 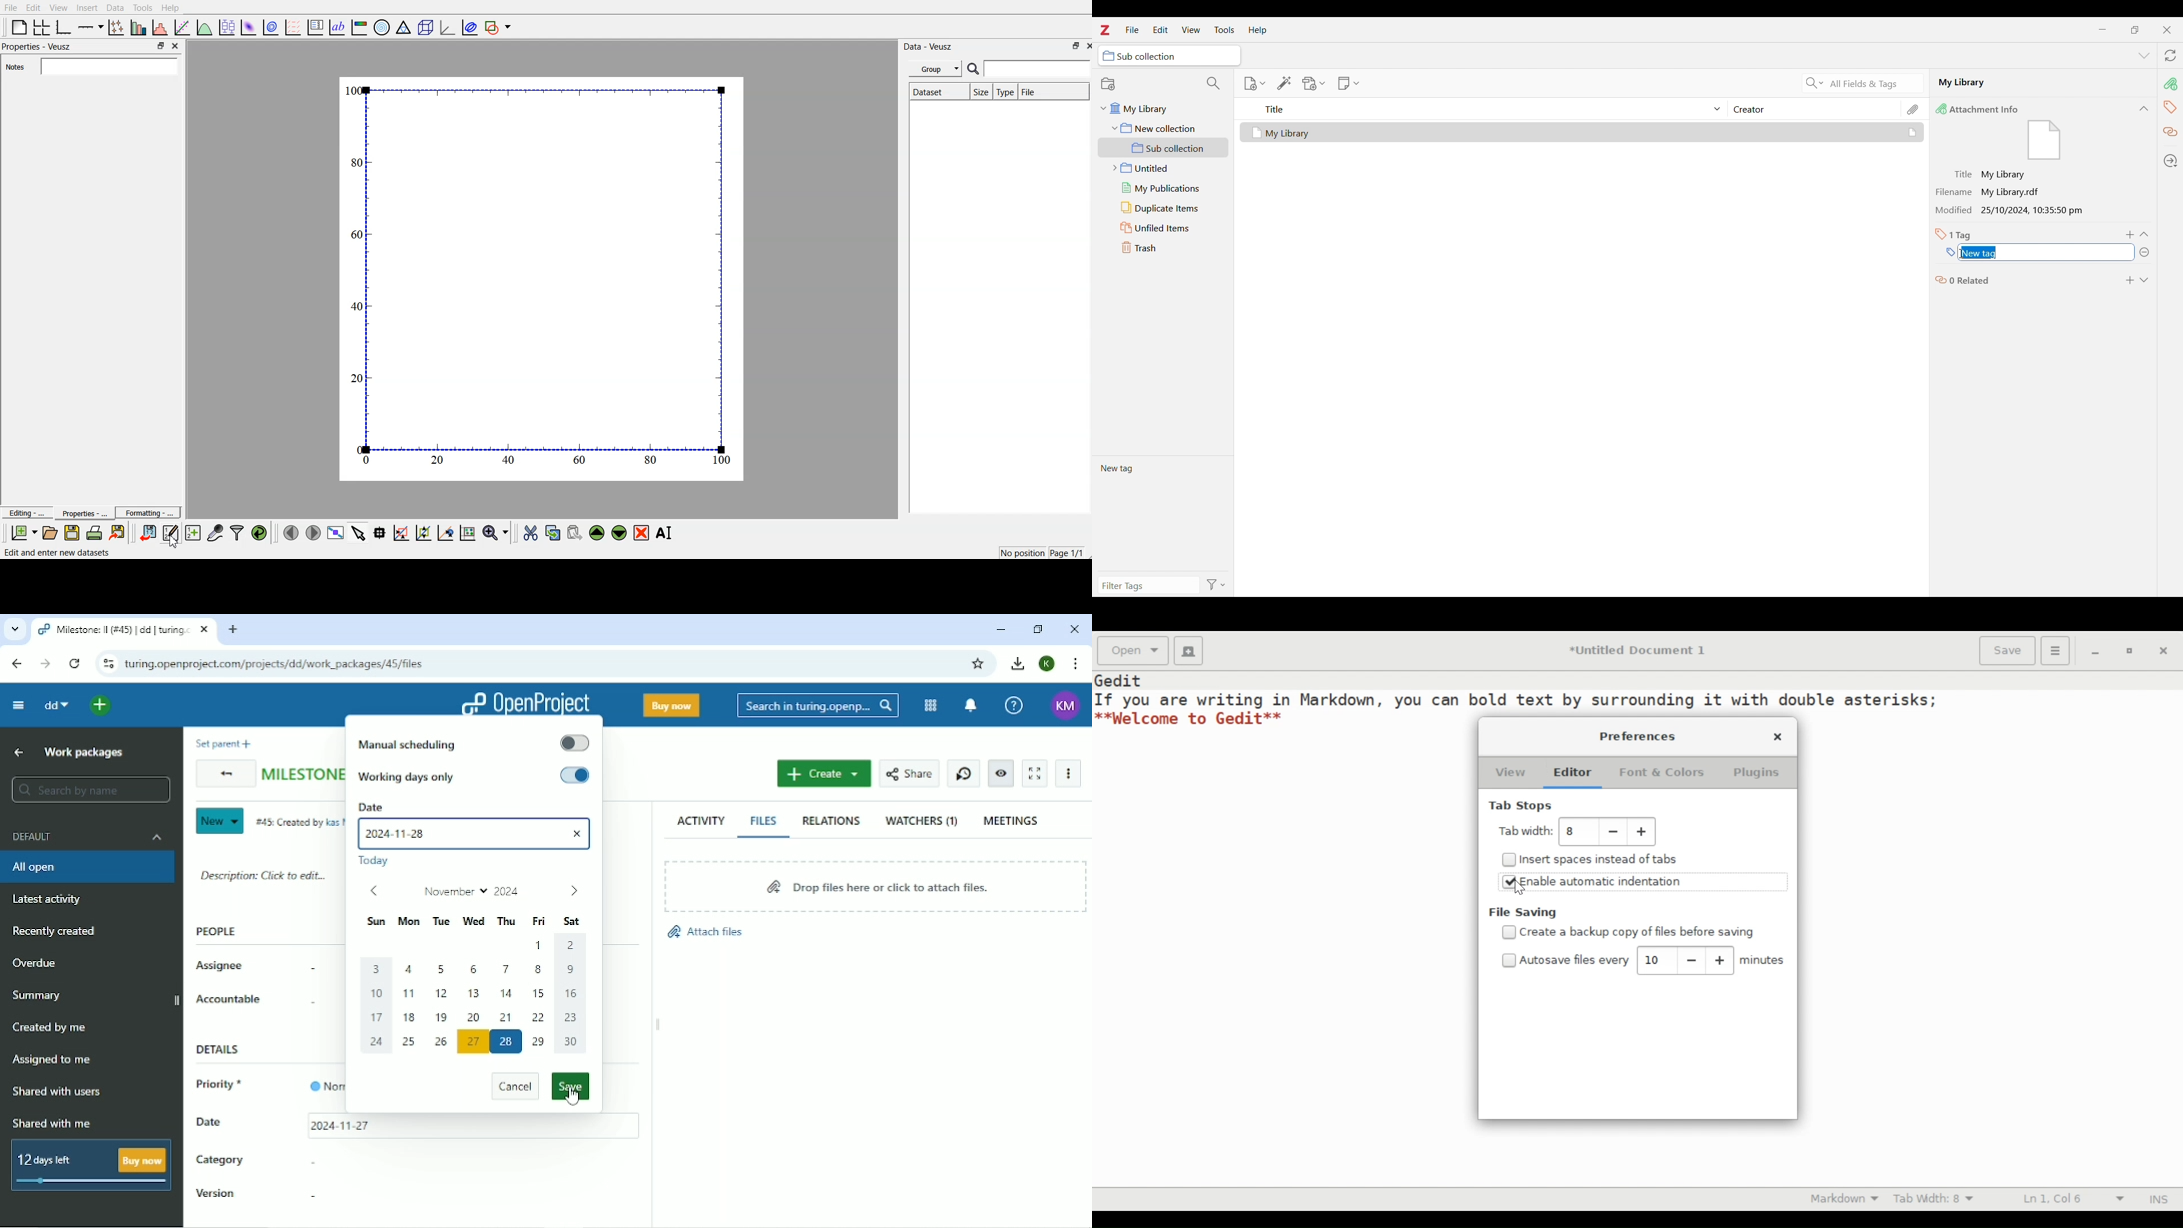 What do you see at coordinates (2030, 82) in the screenshot?
I see `Name of selected file` at bounding box center [2030, 82].